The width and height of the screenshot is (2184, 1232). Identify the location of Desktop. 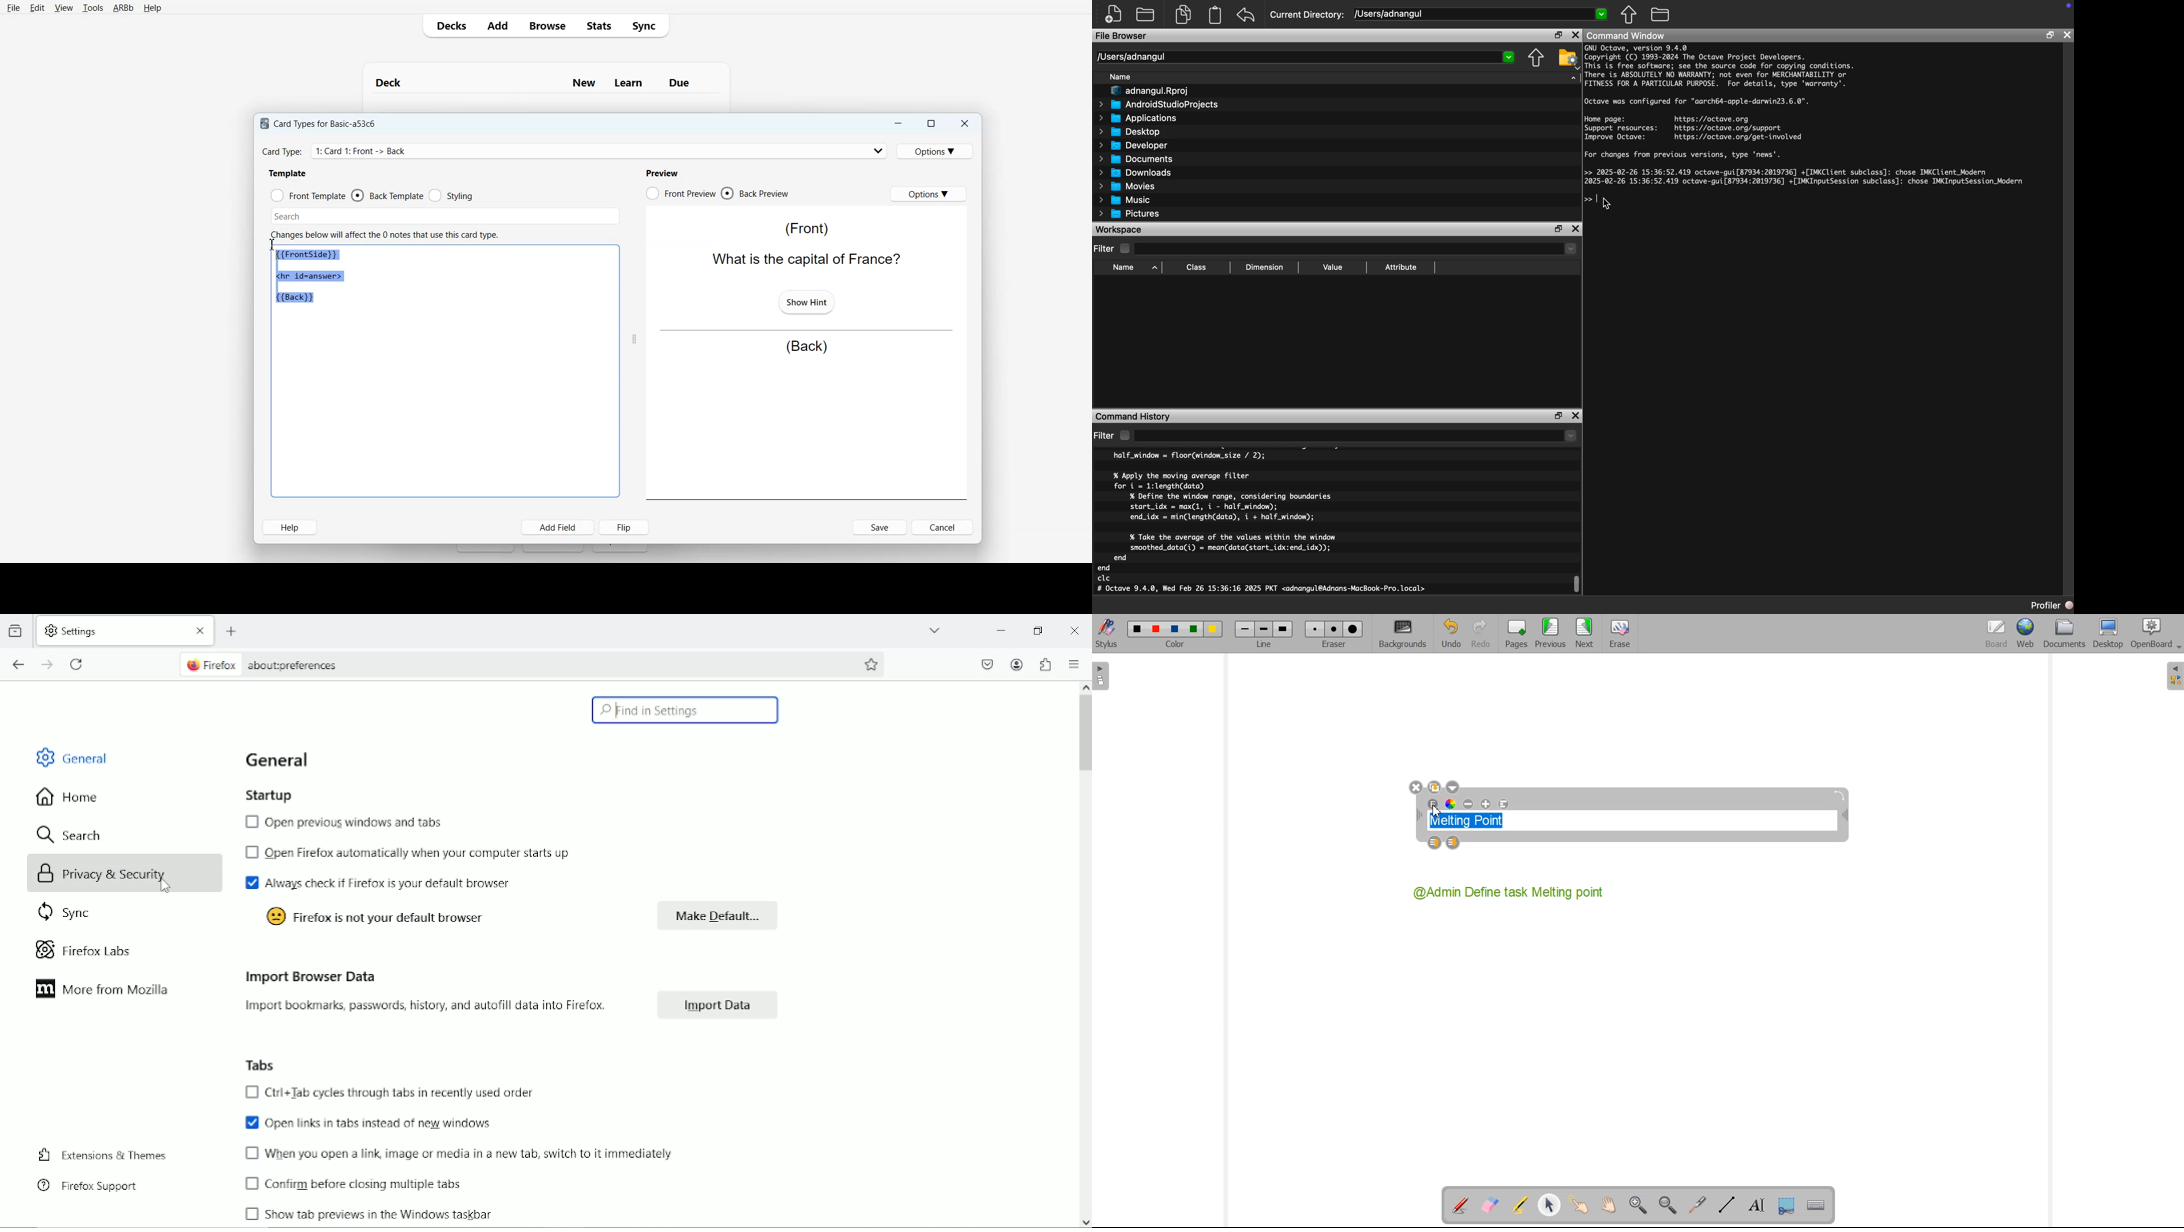
(1129, 132).